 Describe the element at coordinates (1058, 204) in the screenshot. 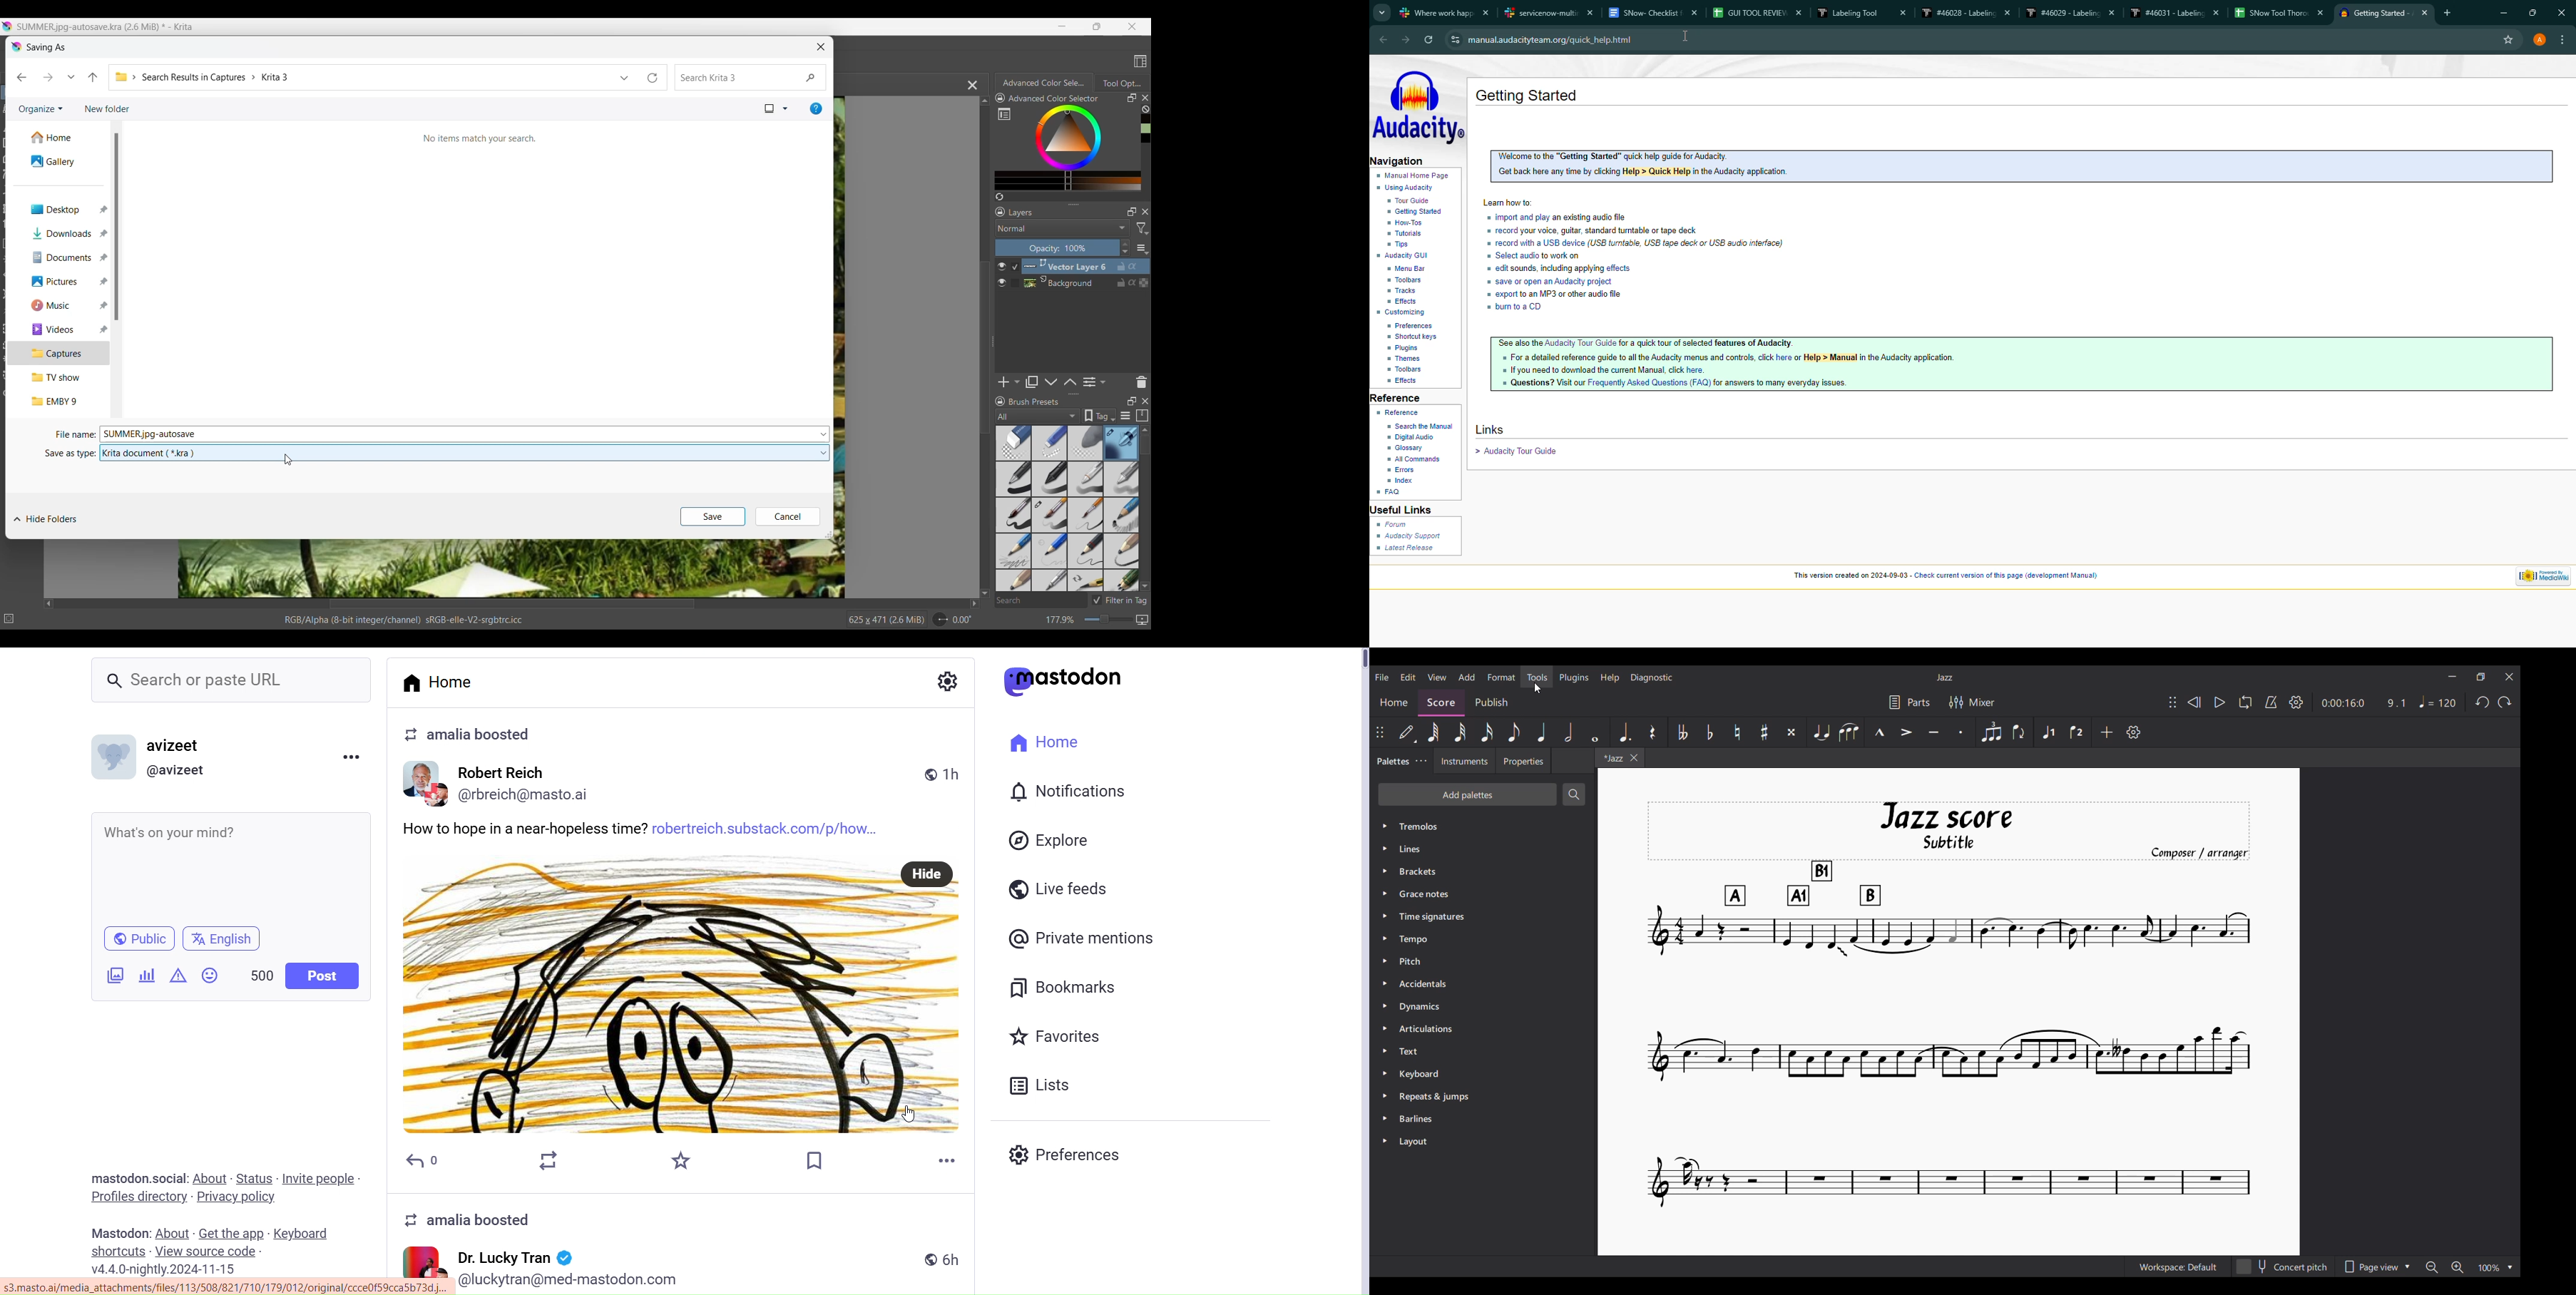

I see `Change height of panels attached to this line` at that location.